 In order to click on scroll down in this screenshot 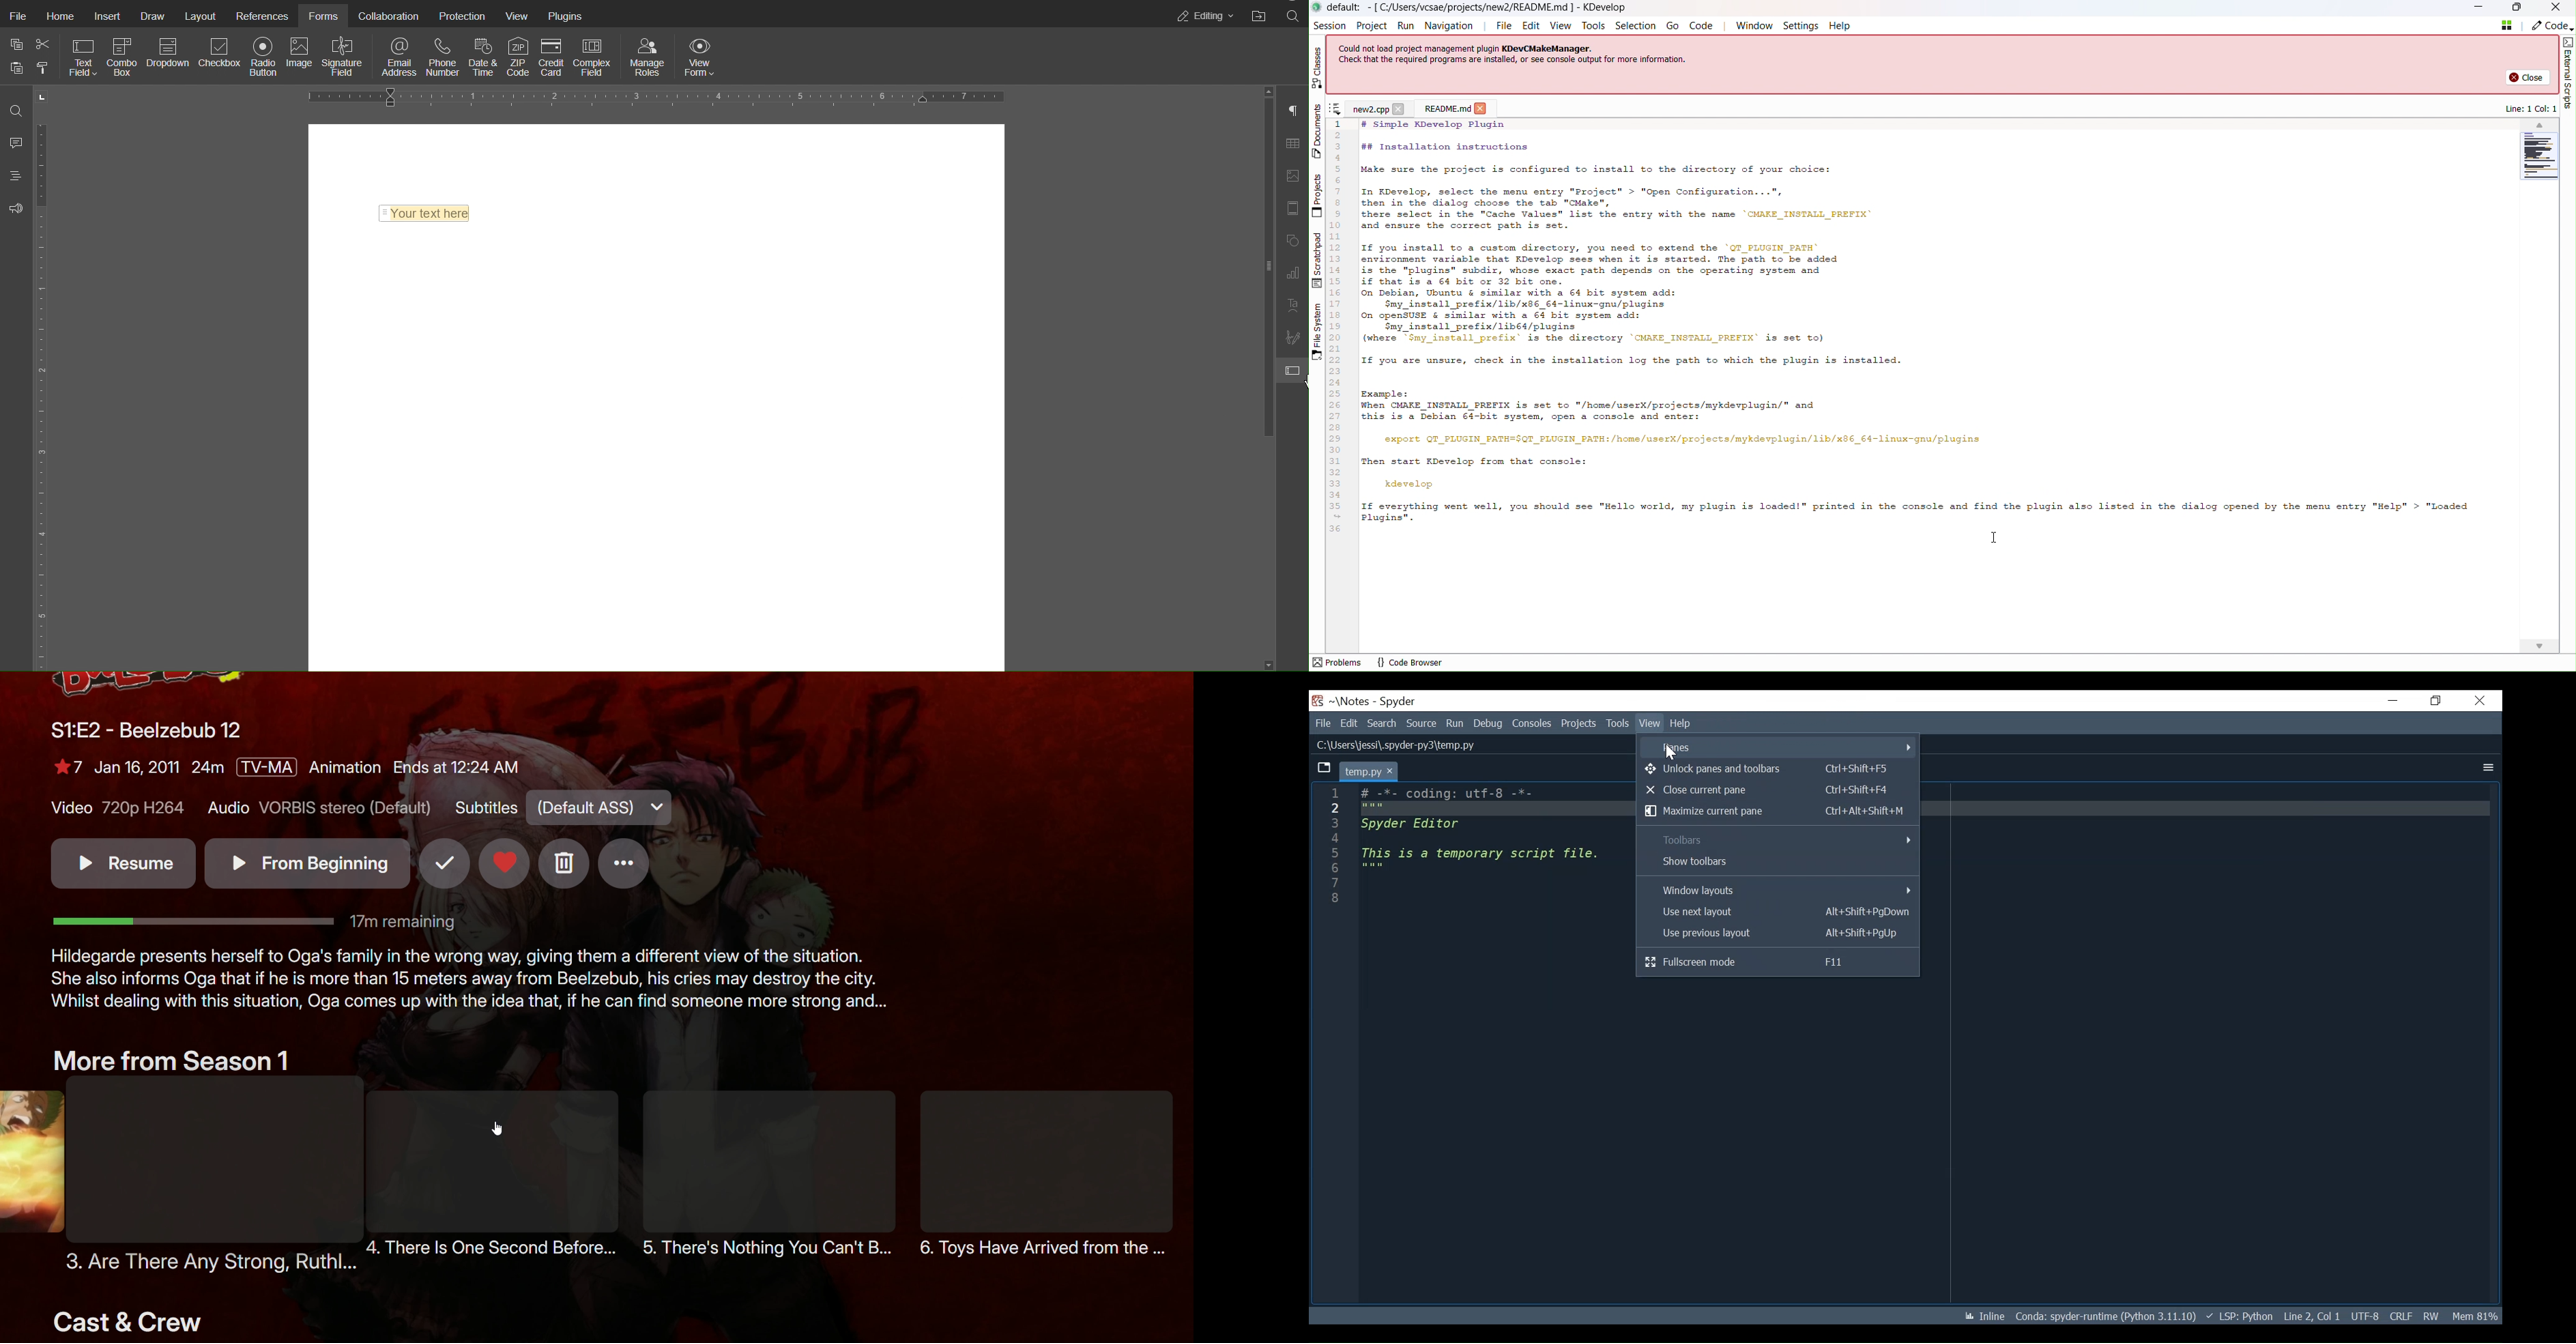, I will do `click(2539, 646)`.